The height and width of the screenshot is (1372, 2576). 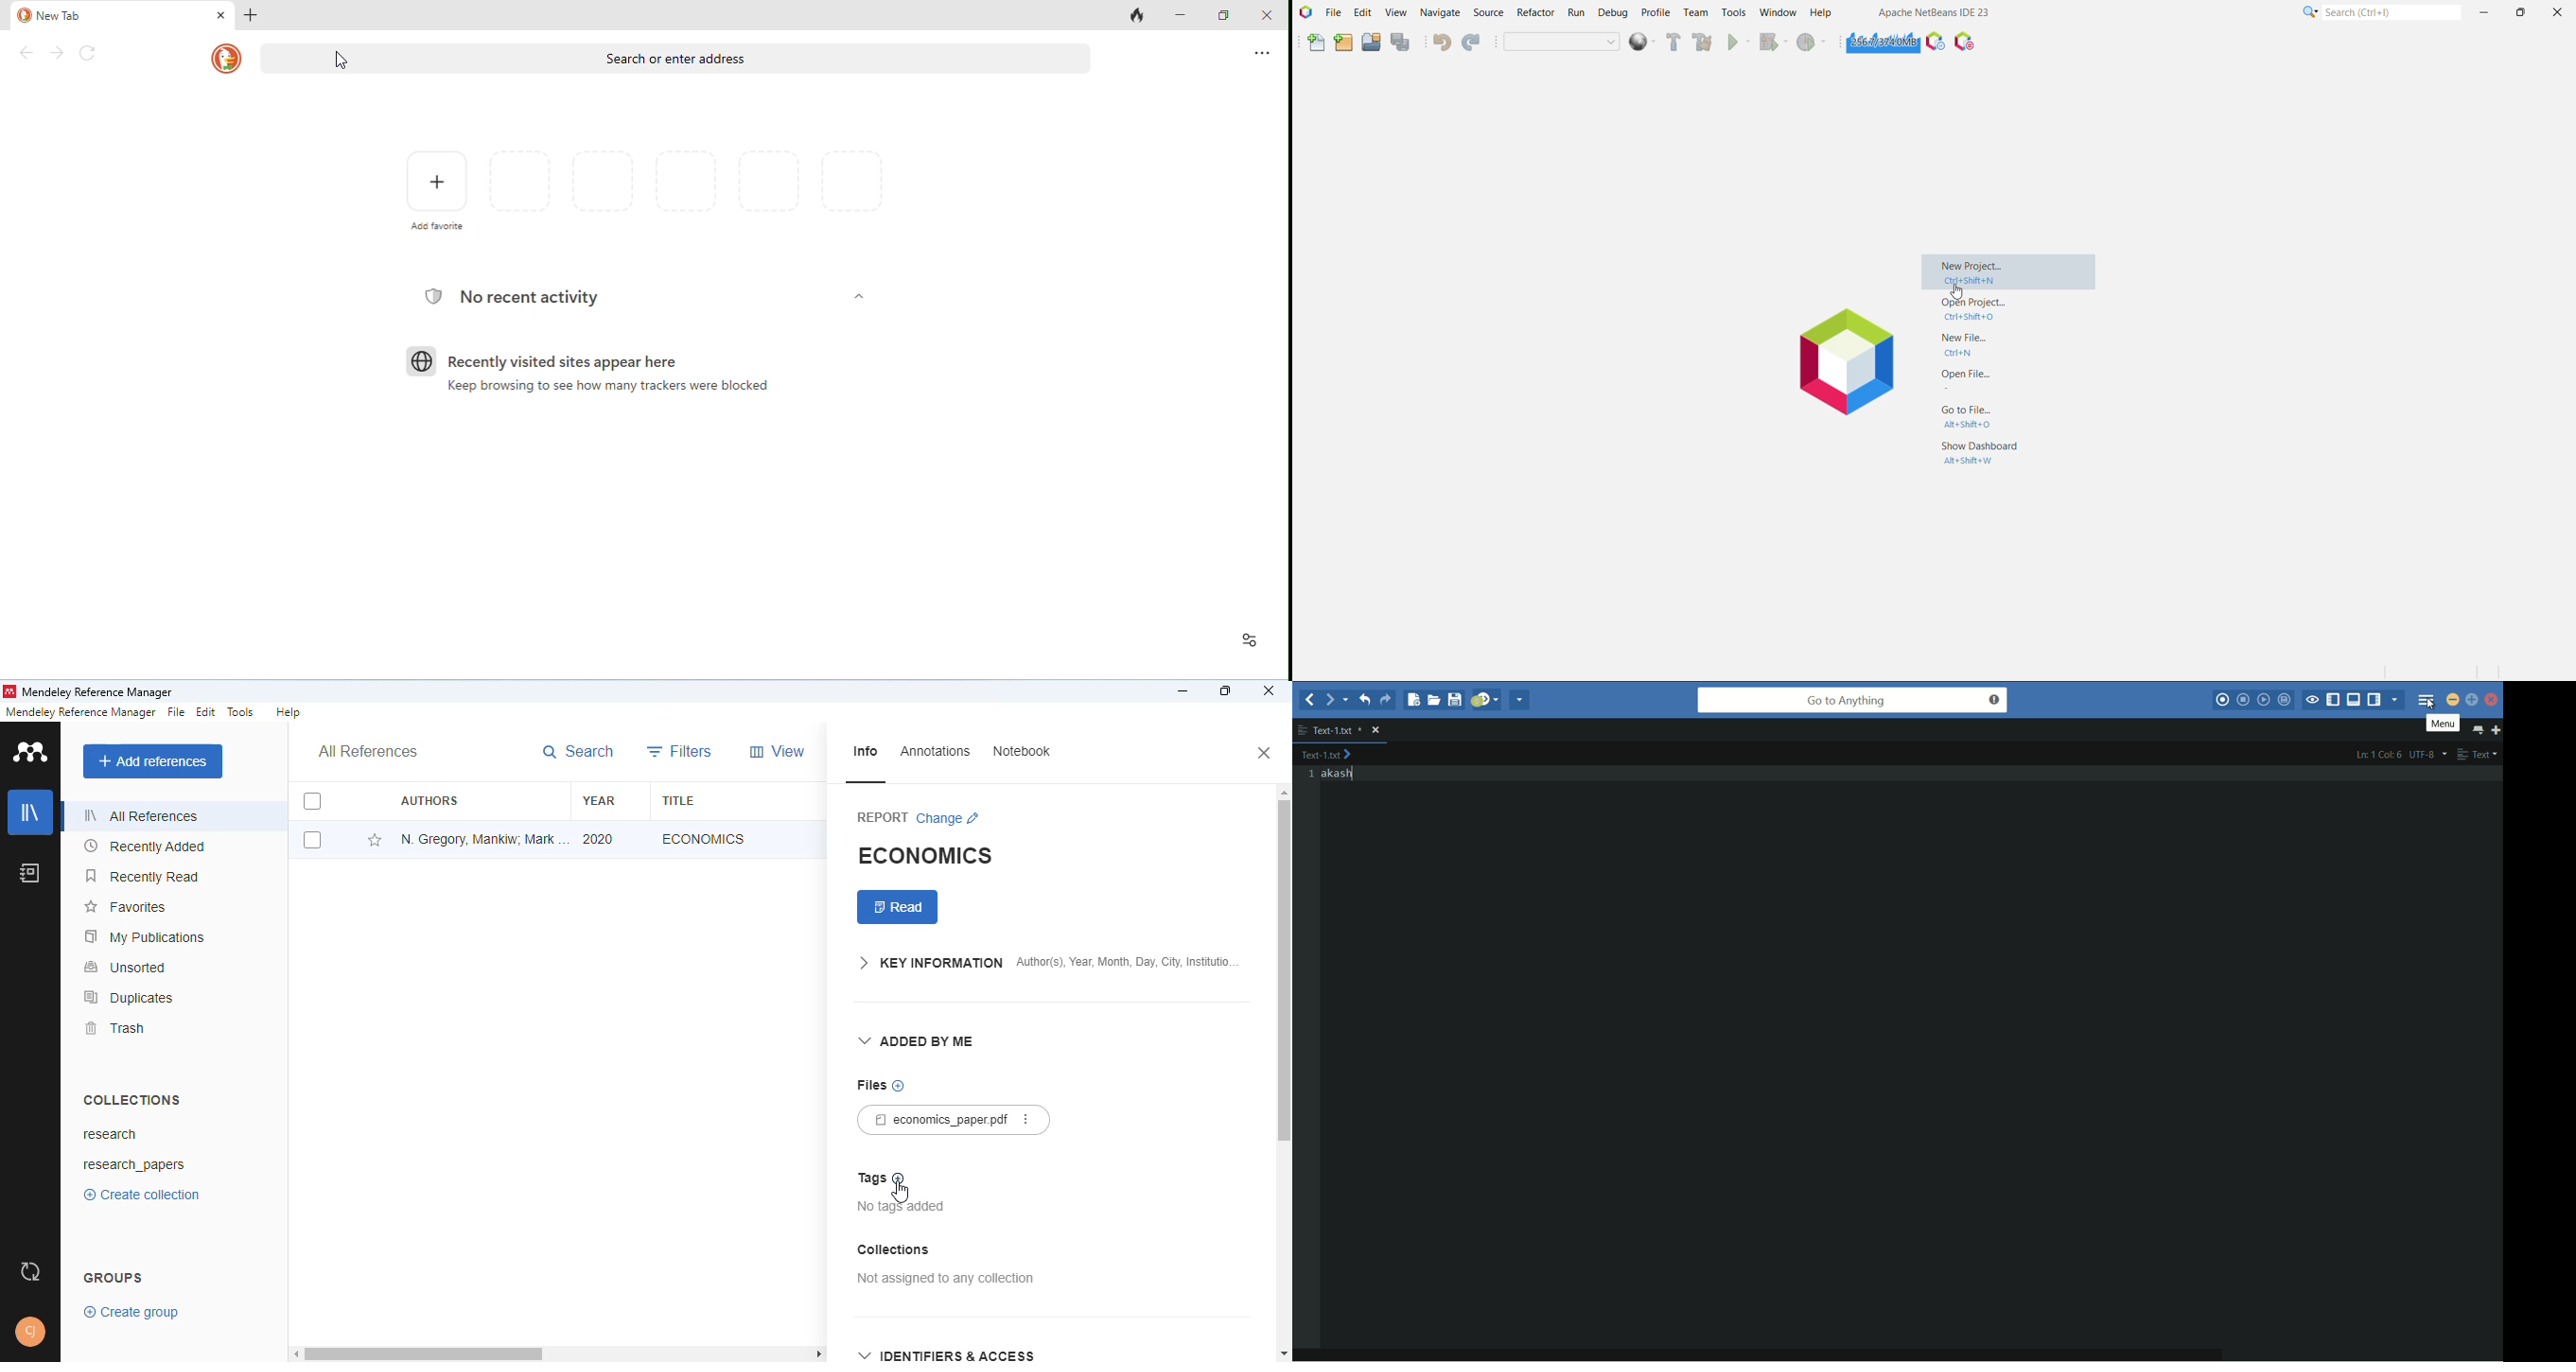 I want to click on collections, so click(x=132, y=1101).